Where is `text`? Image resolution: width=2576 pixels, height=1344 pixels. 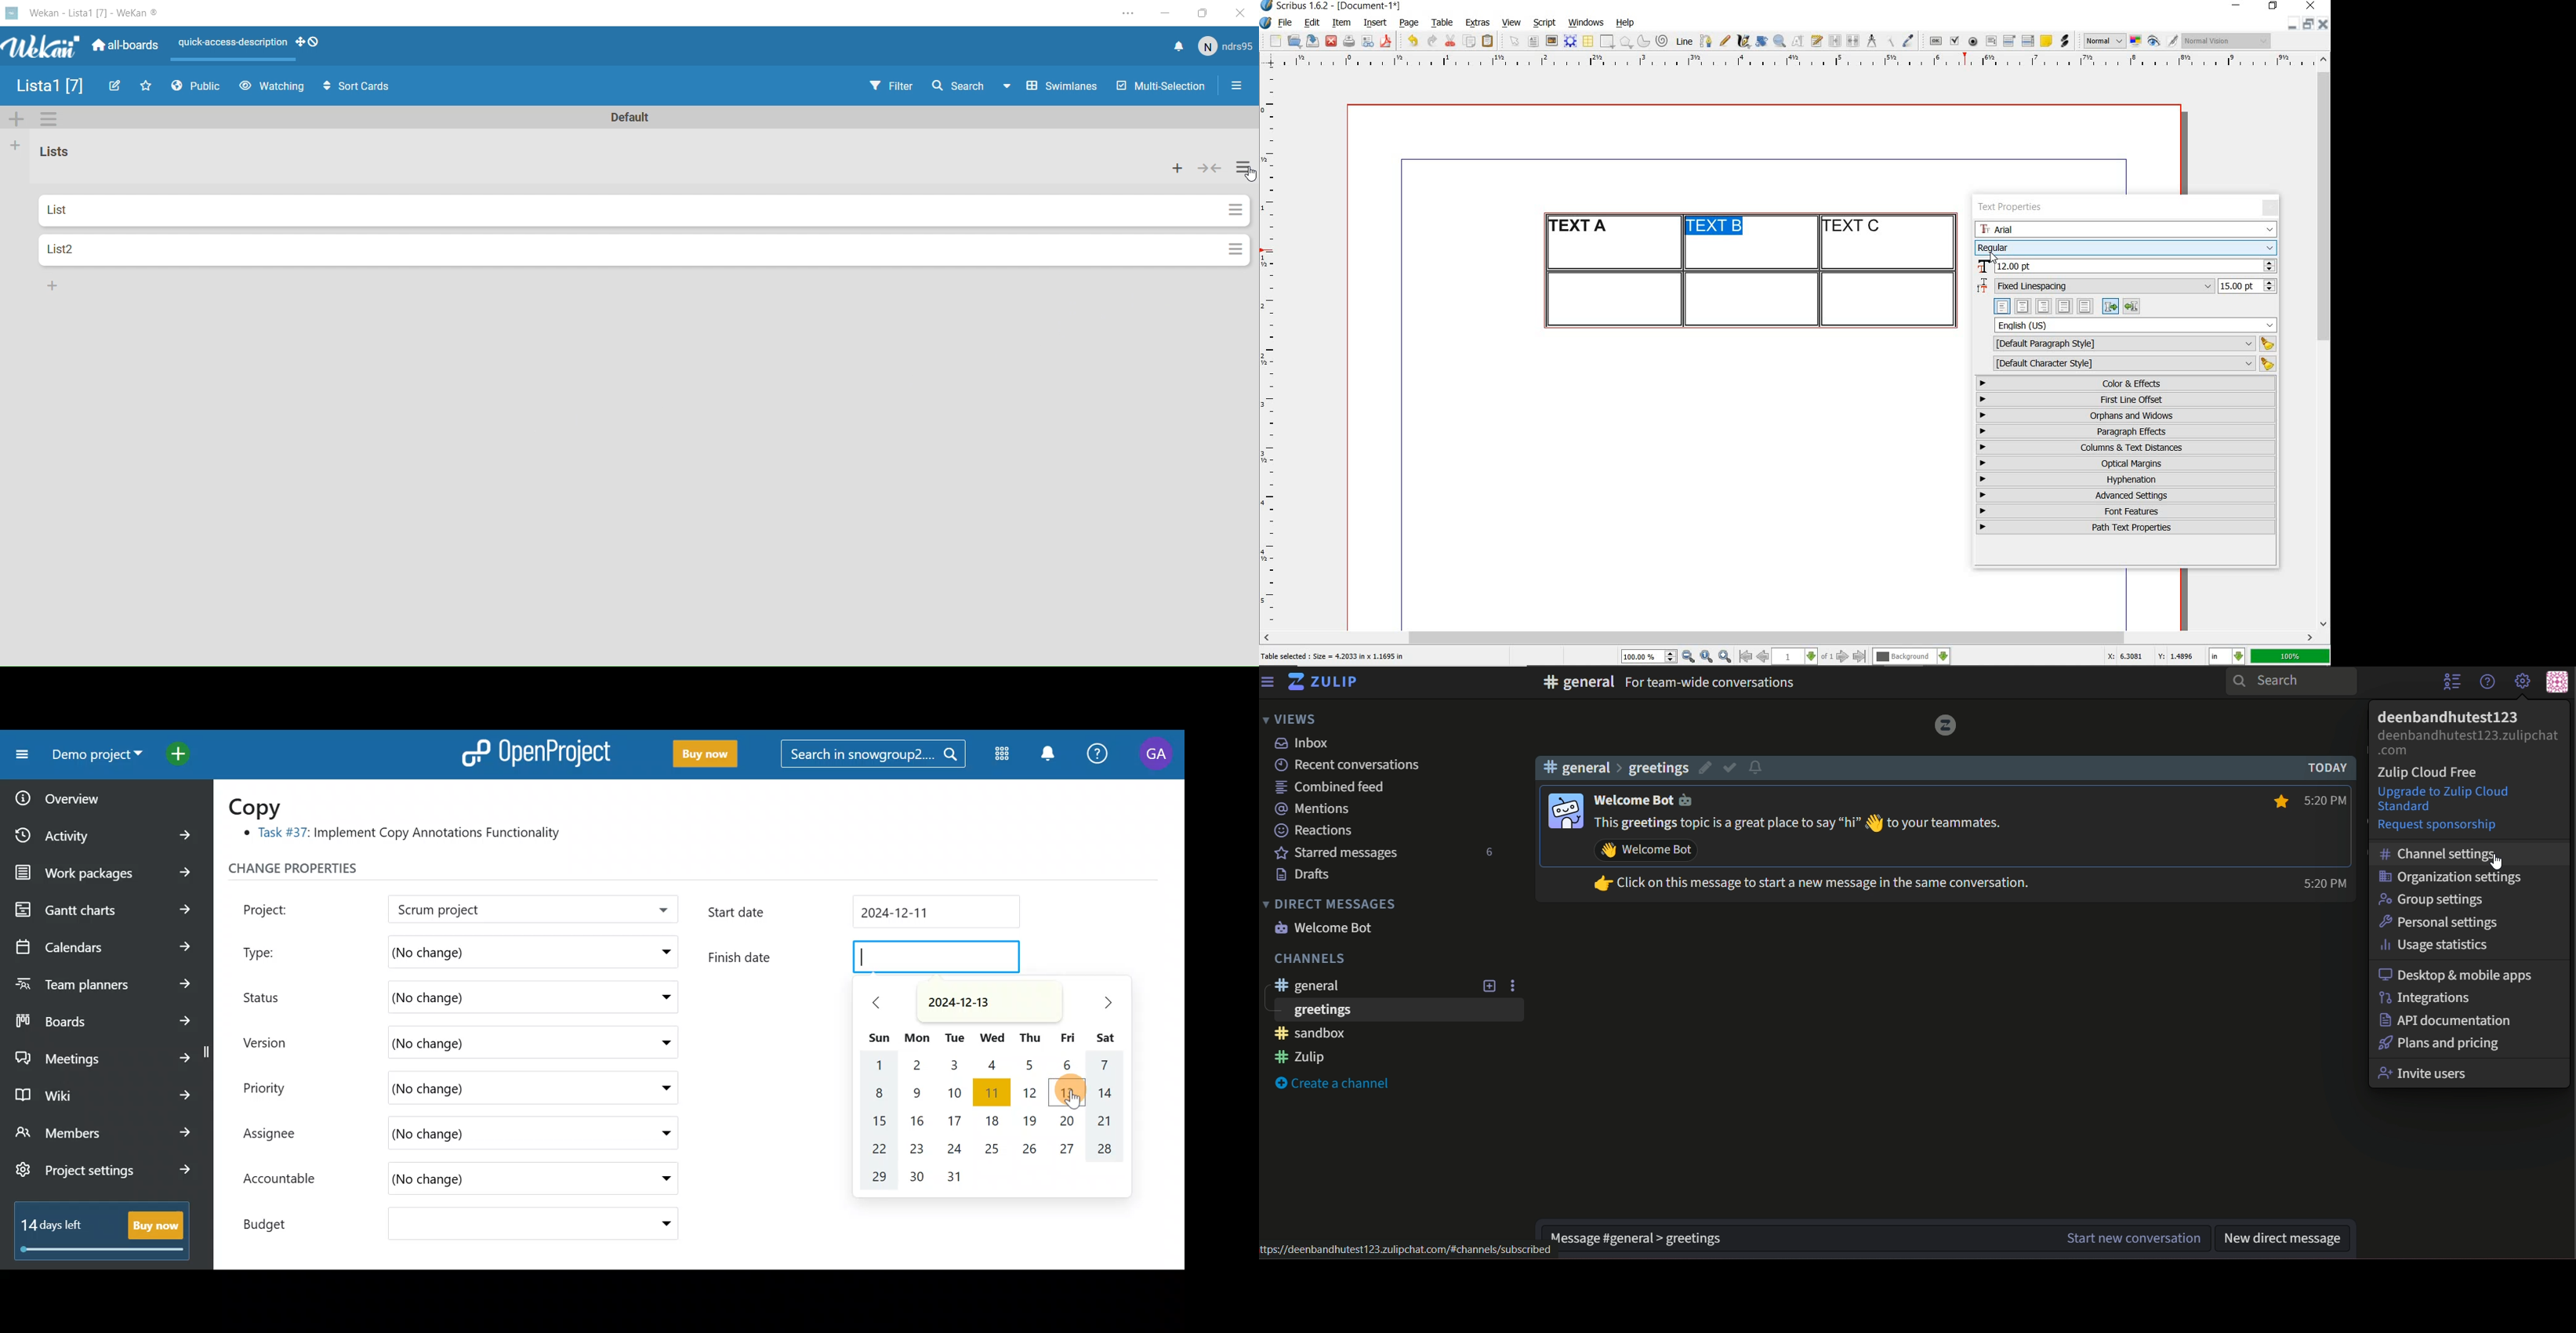 text is located at coordinates (1711, 683).